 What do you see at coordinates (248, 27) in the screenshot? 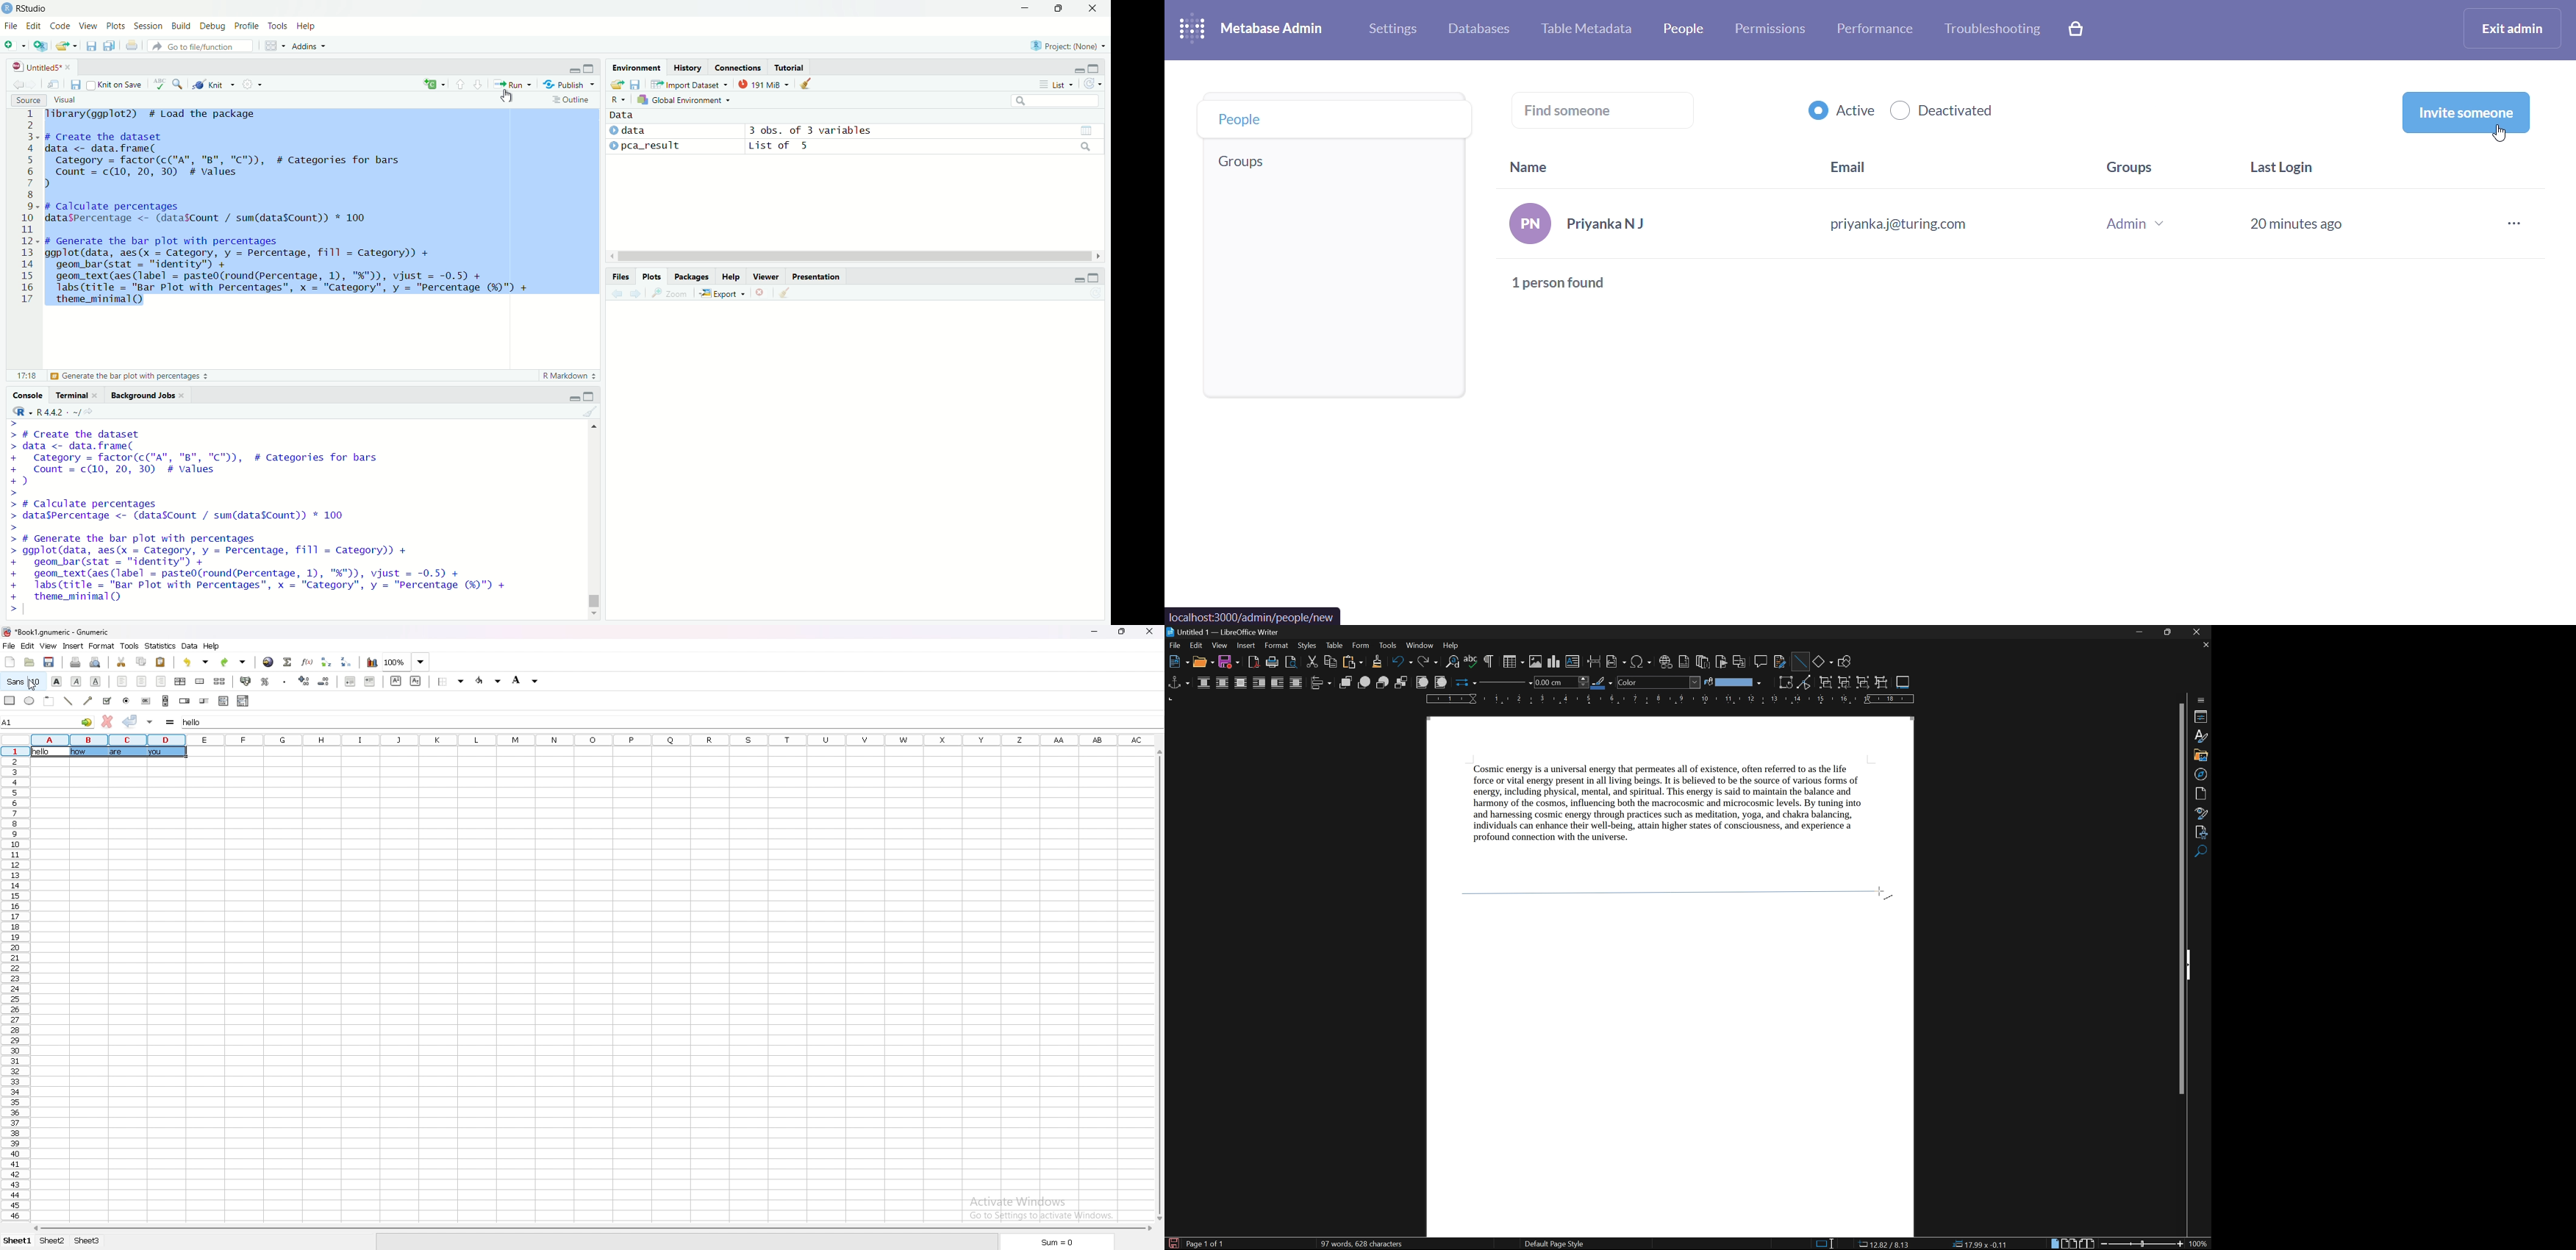
I see `profile` at bounding box center [248, 27].